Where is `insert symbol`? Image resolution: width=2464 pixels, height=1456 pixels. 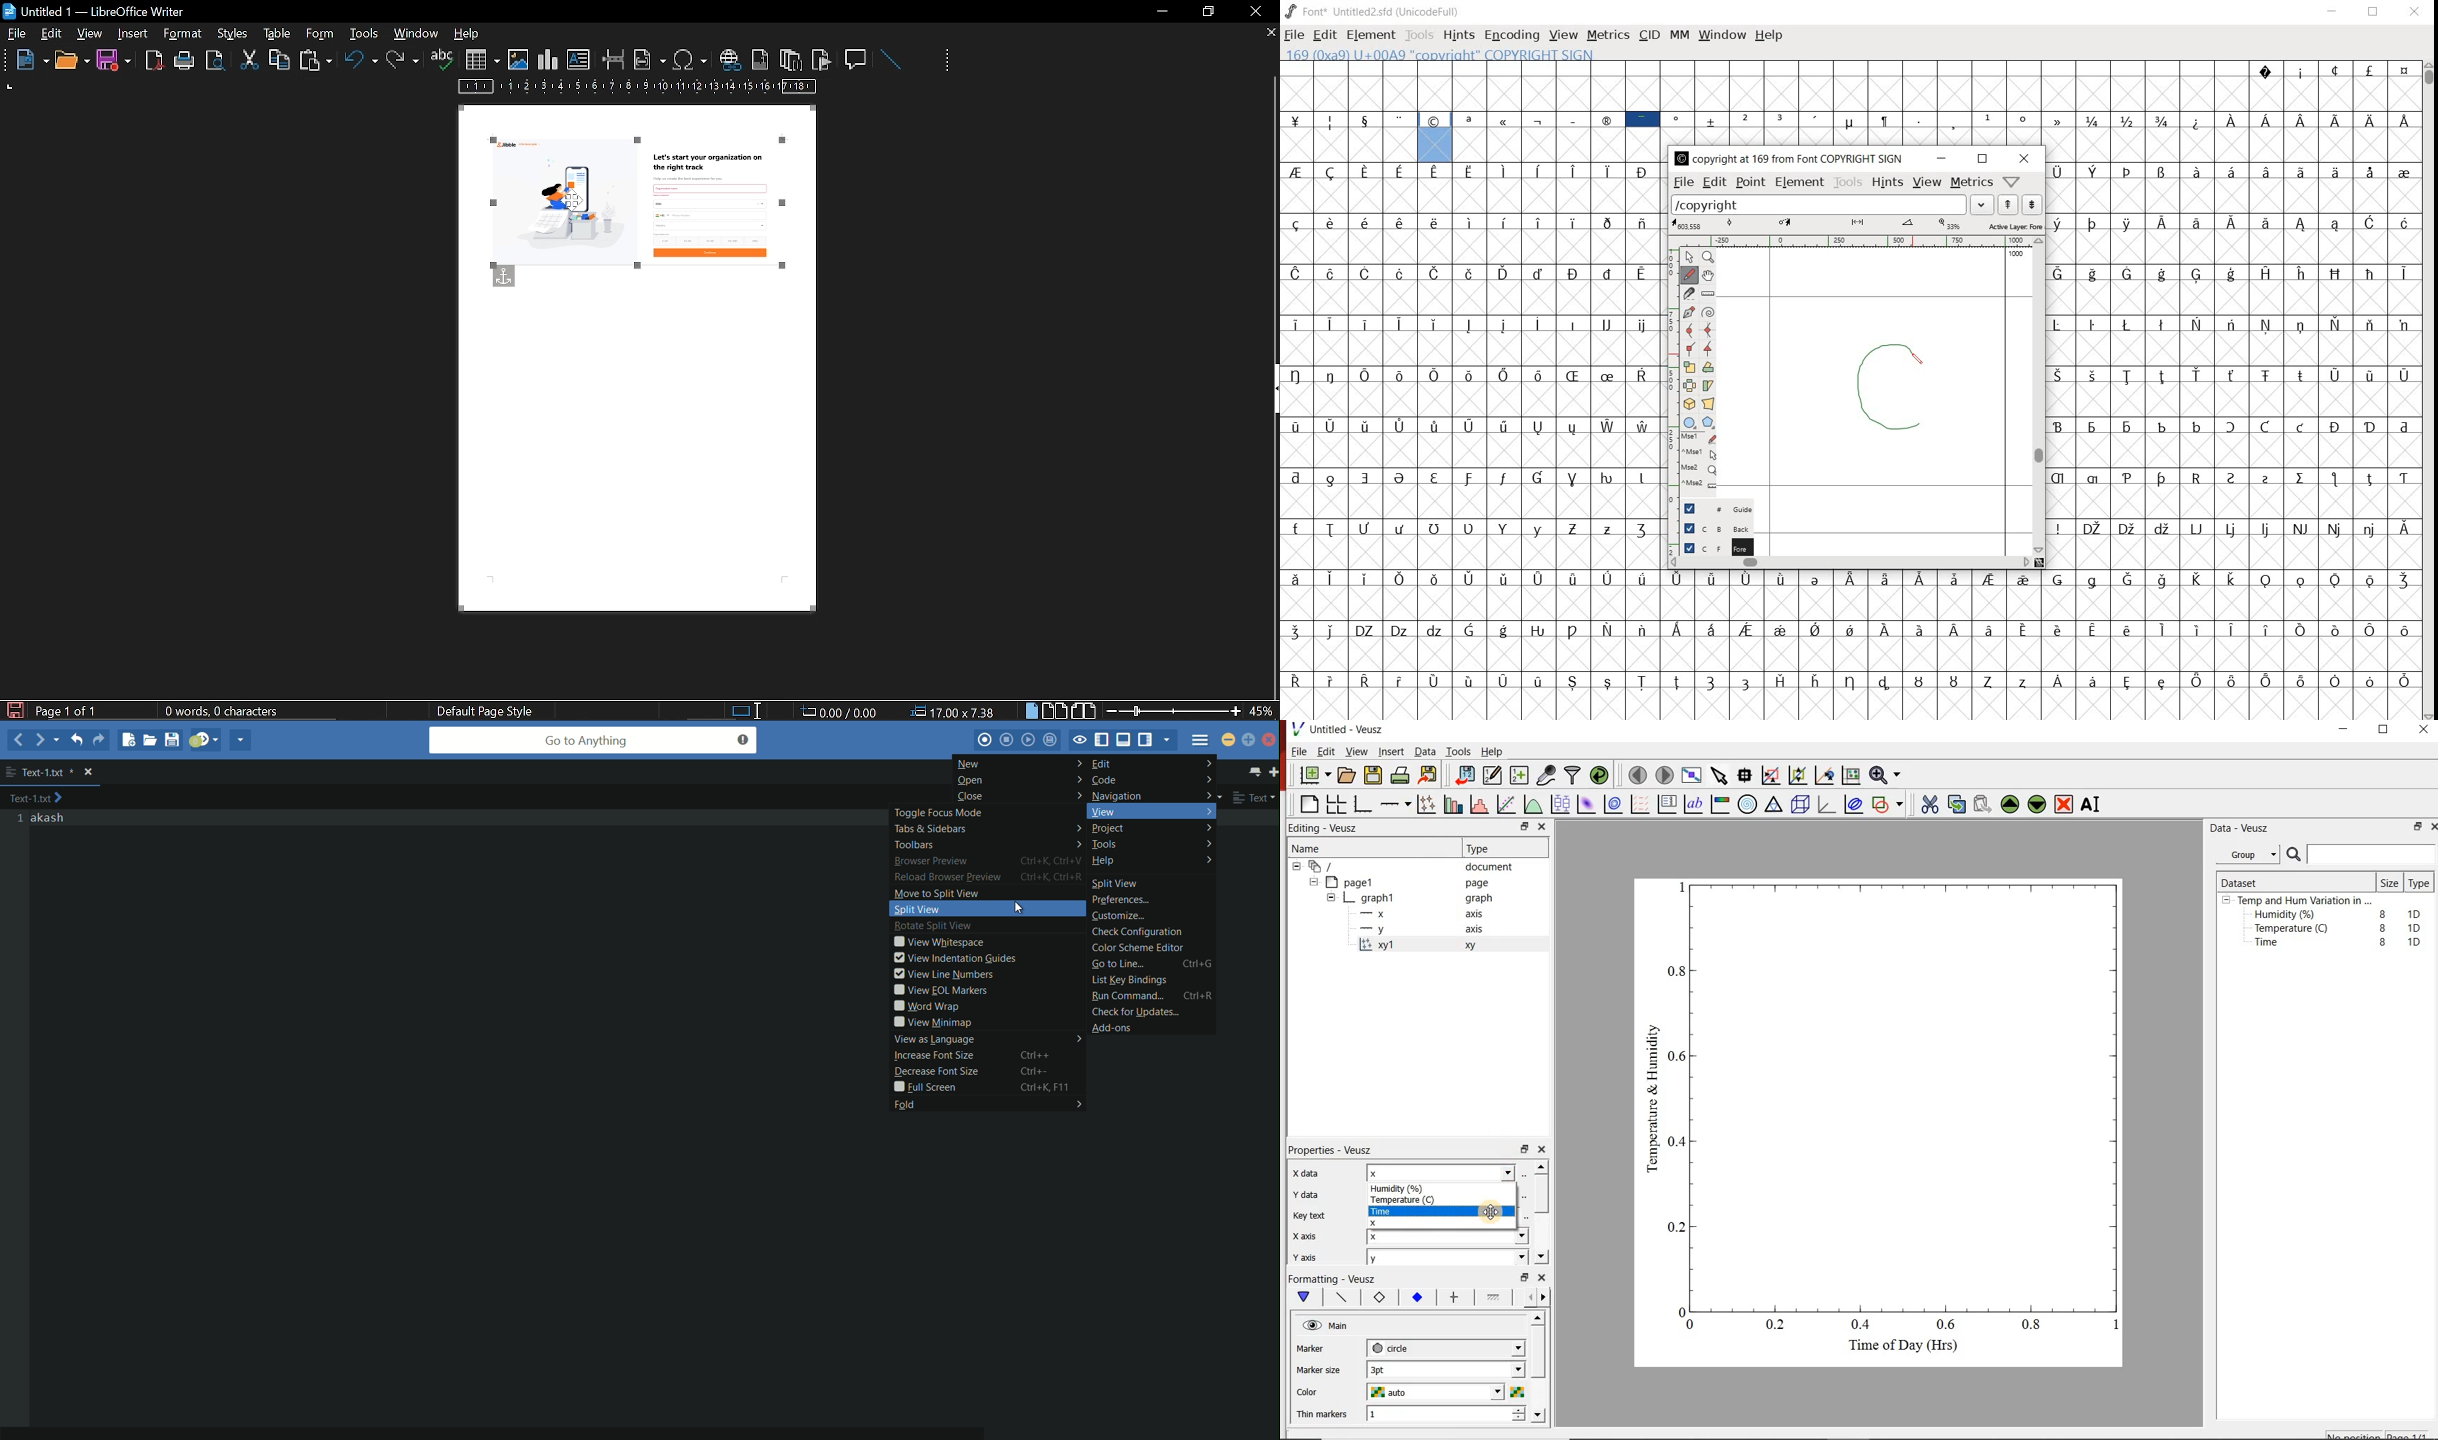
insert symbol is located at coordinates (690, 59).